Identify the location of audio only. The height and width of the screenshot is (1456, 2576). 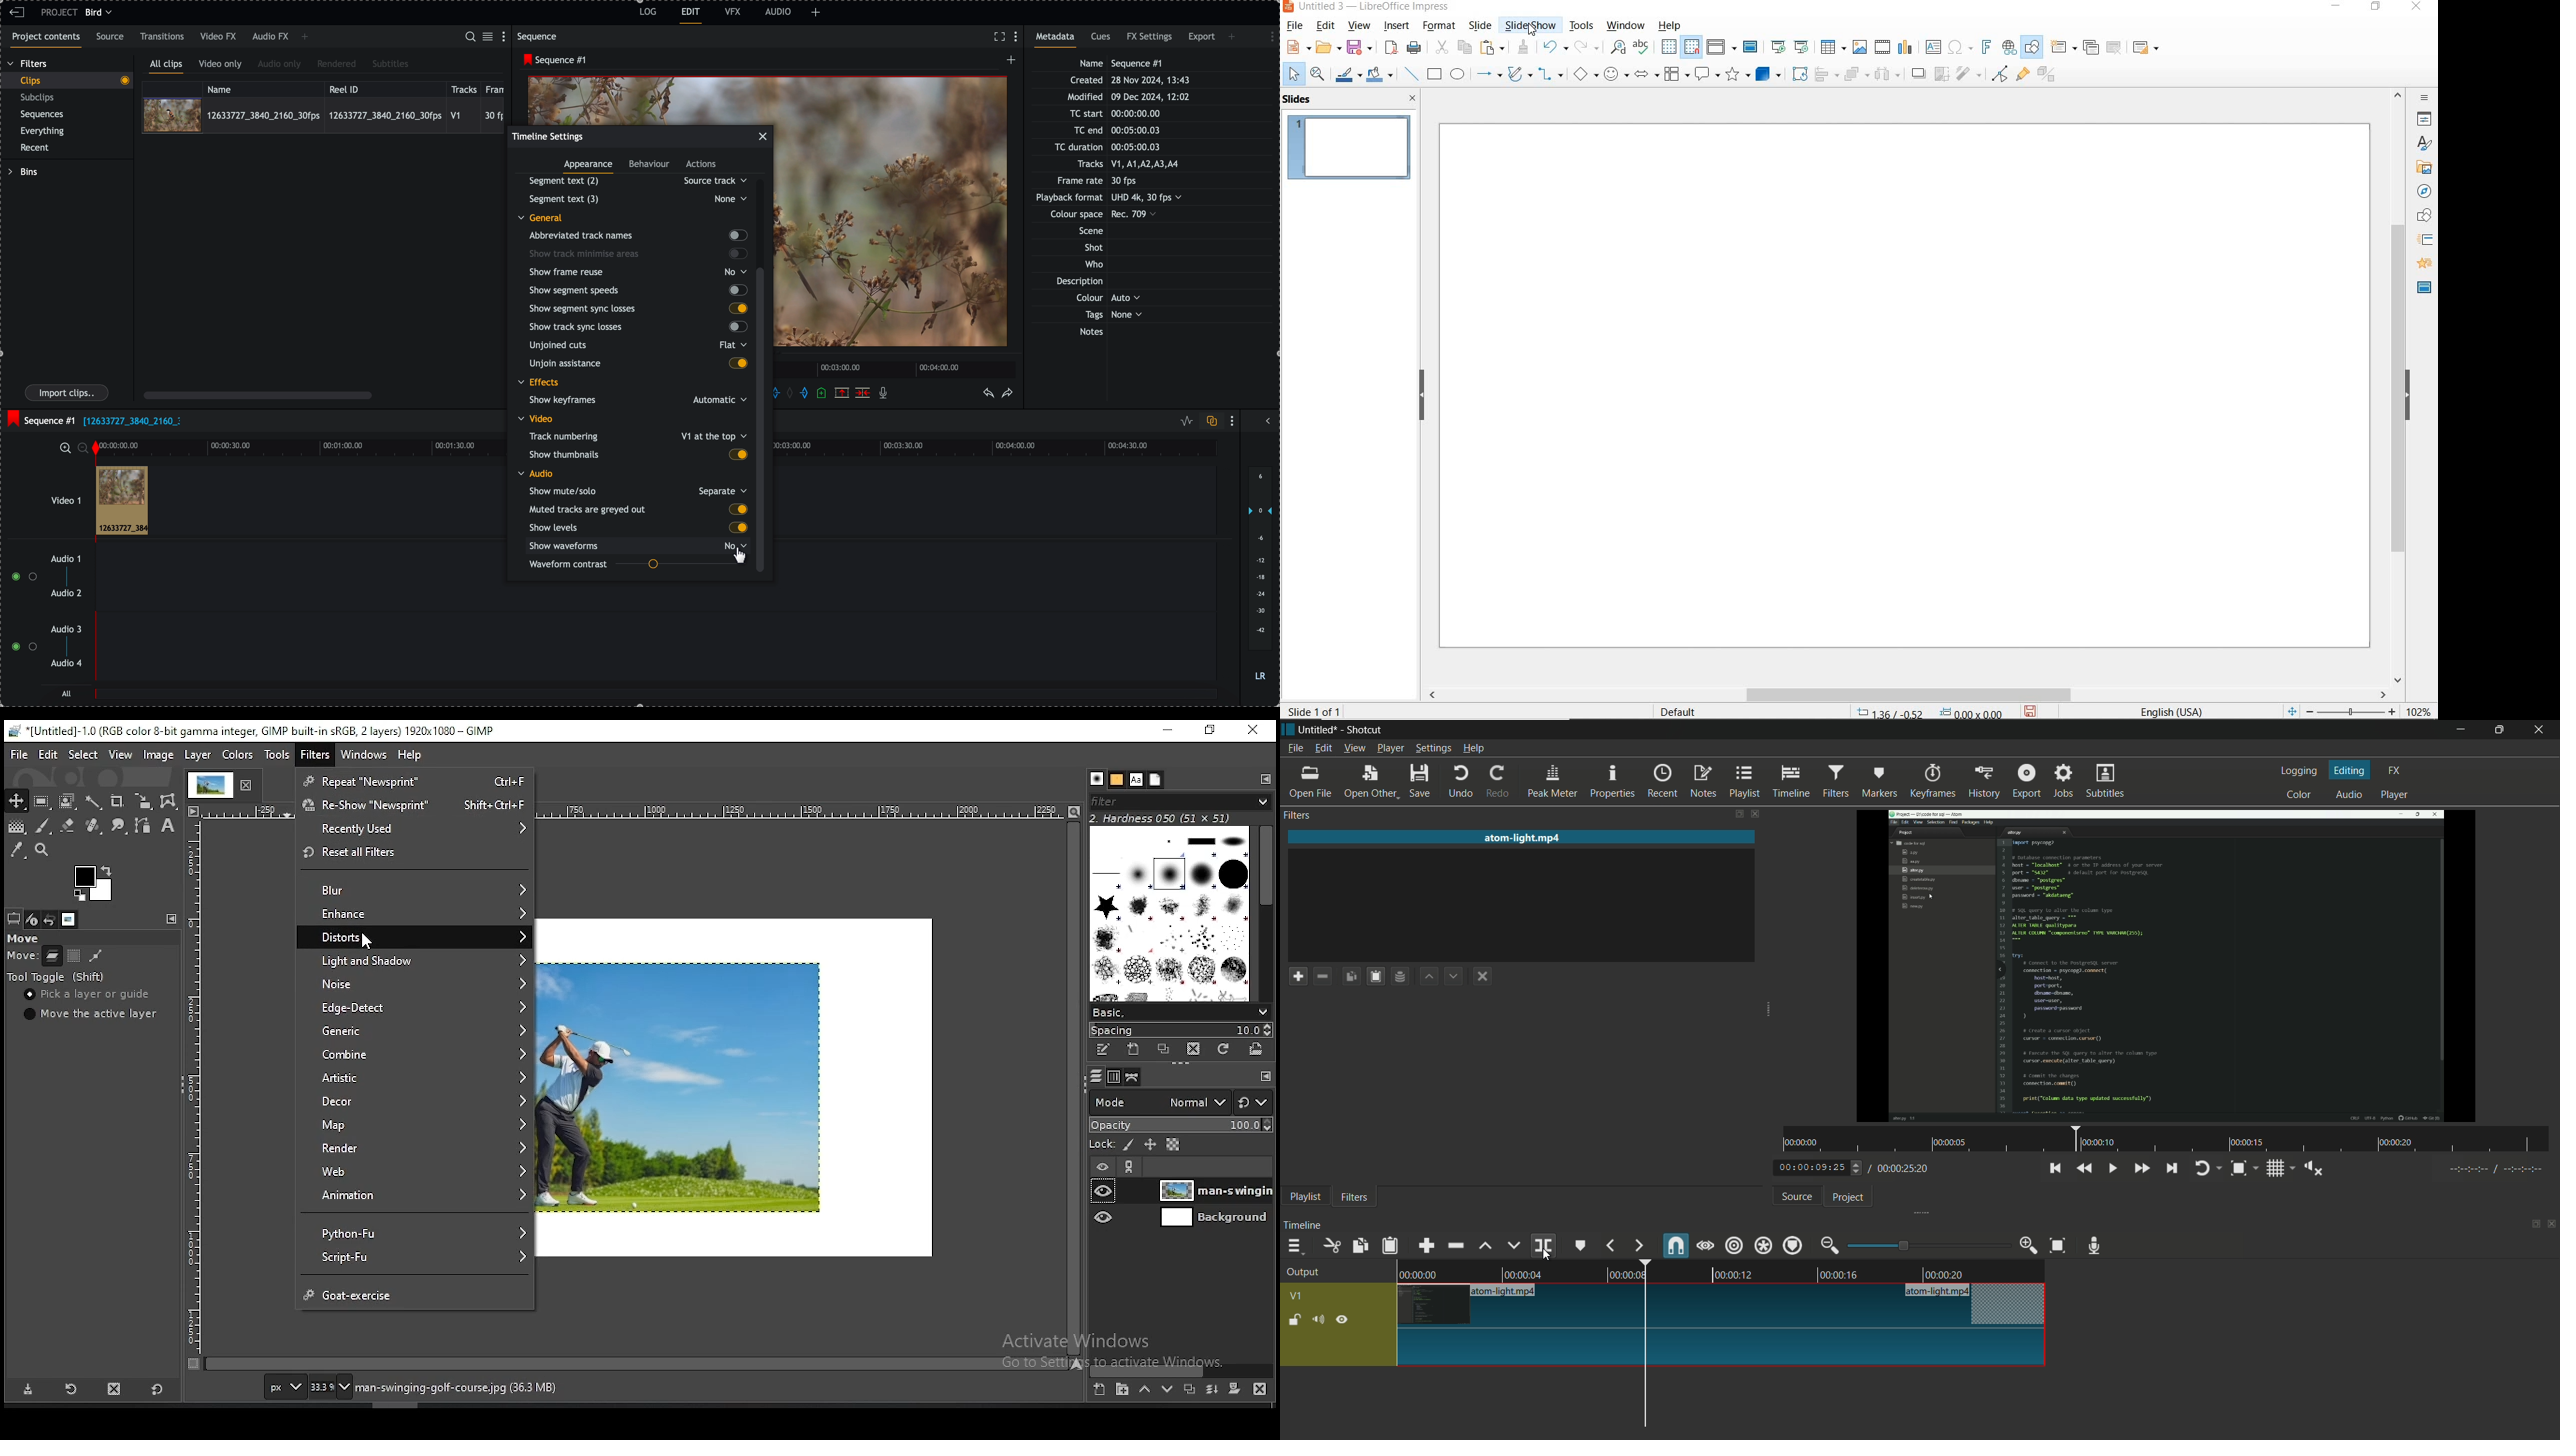
(280, 65).